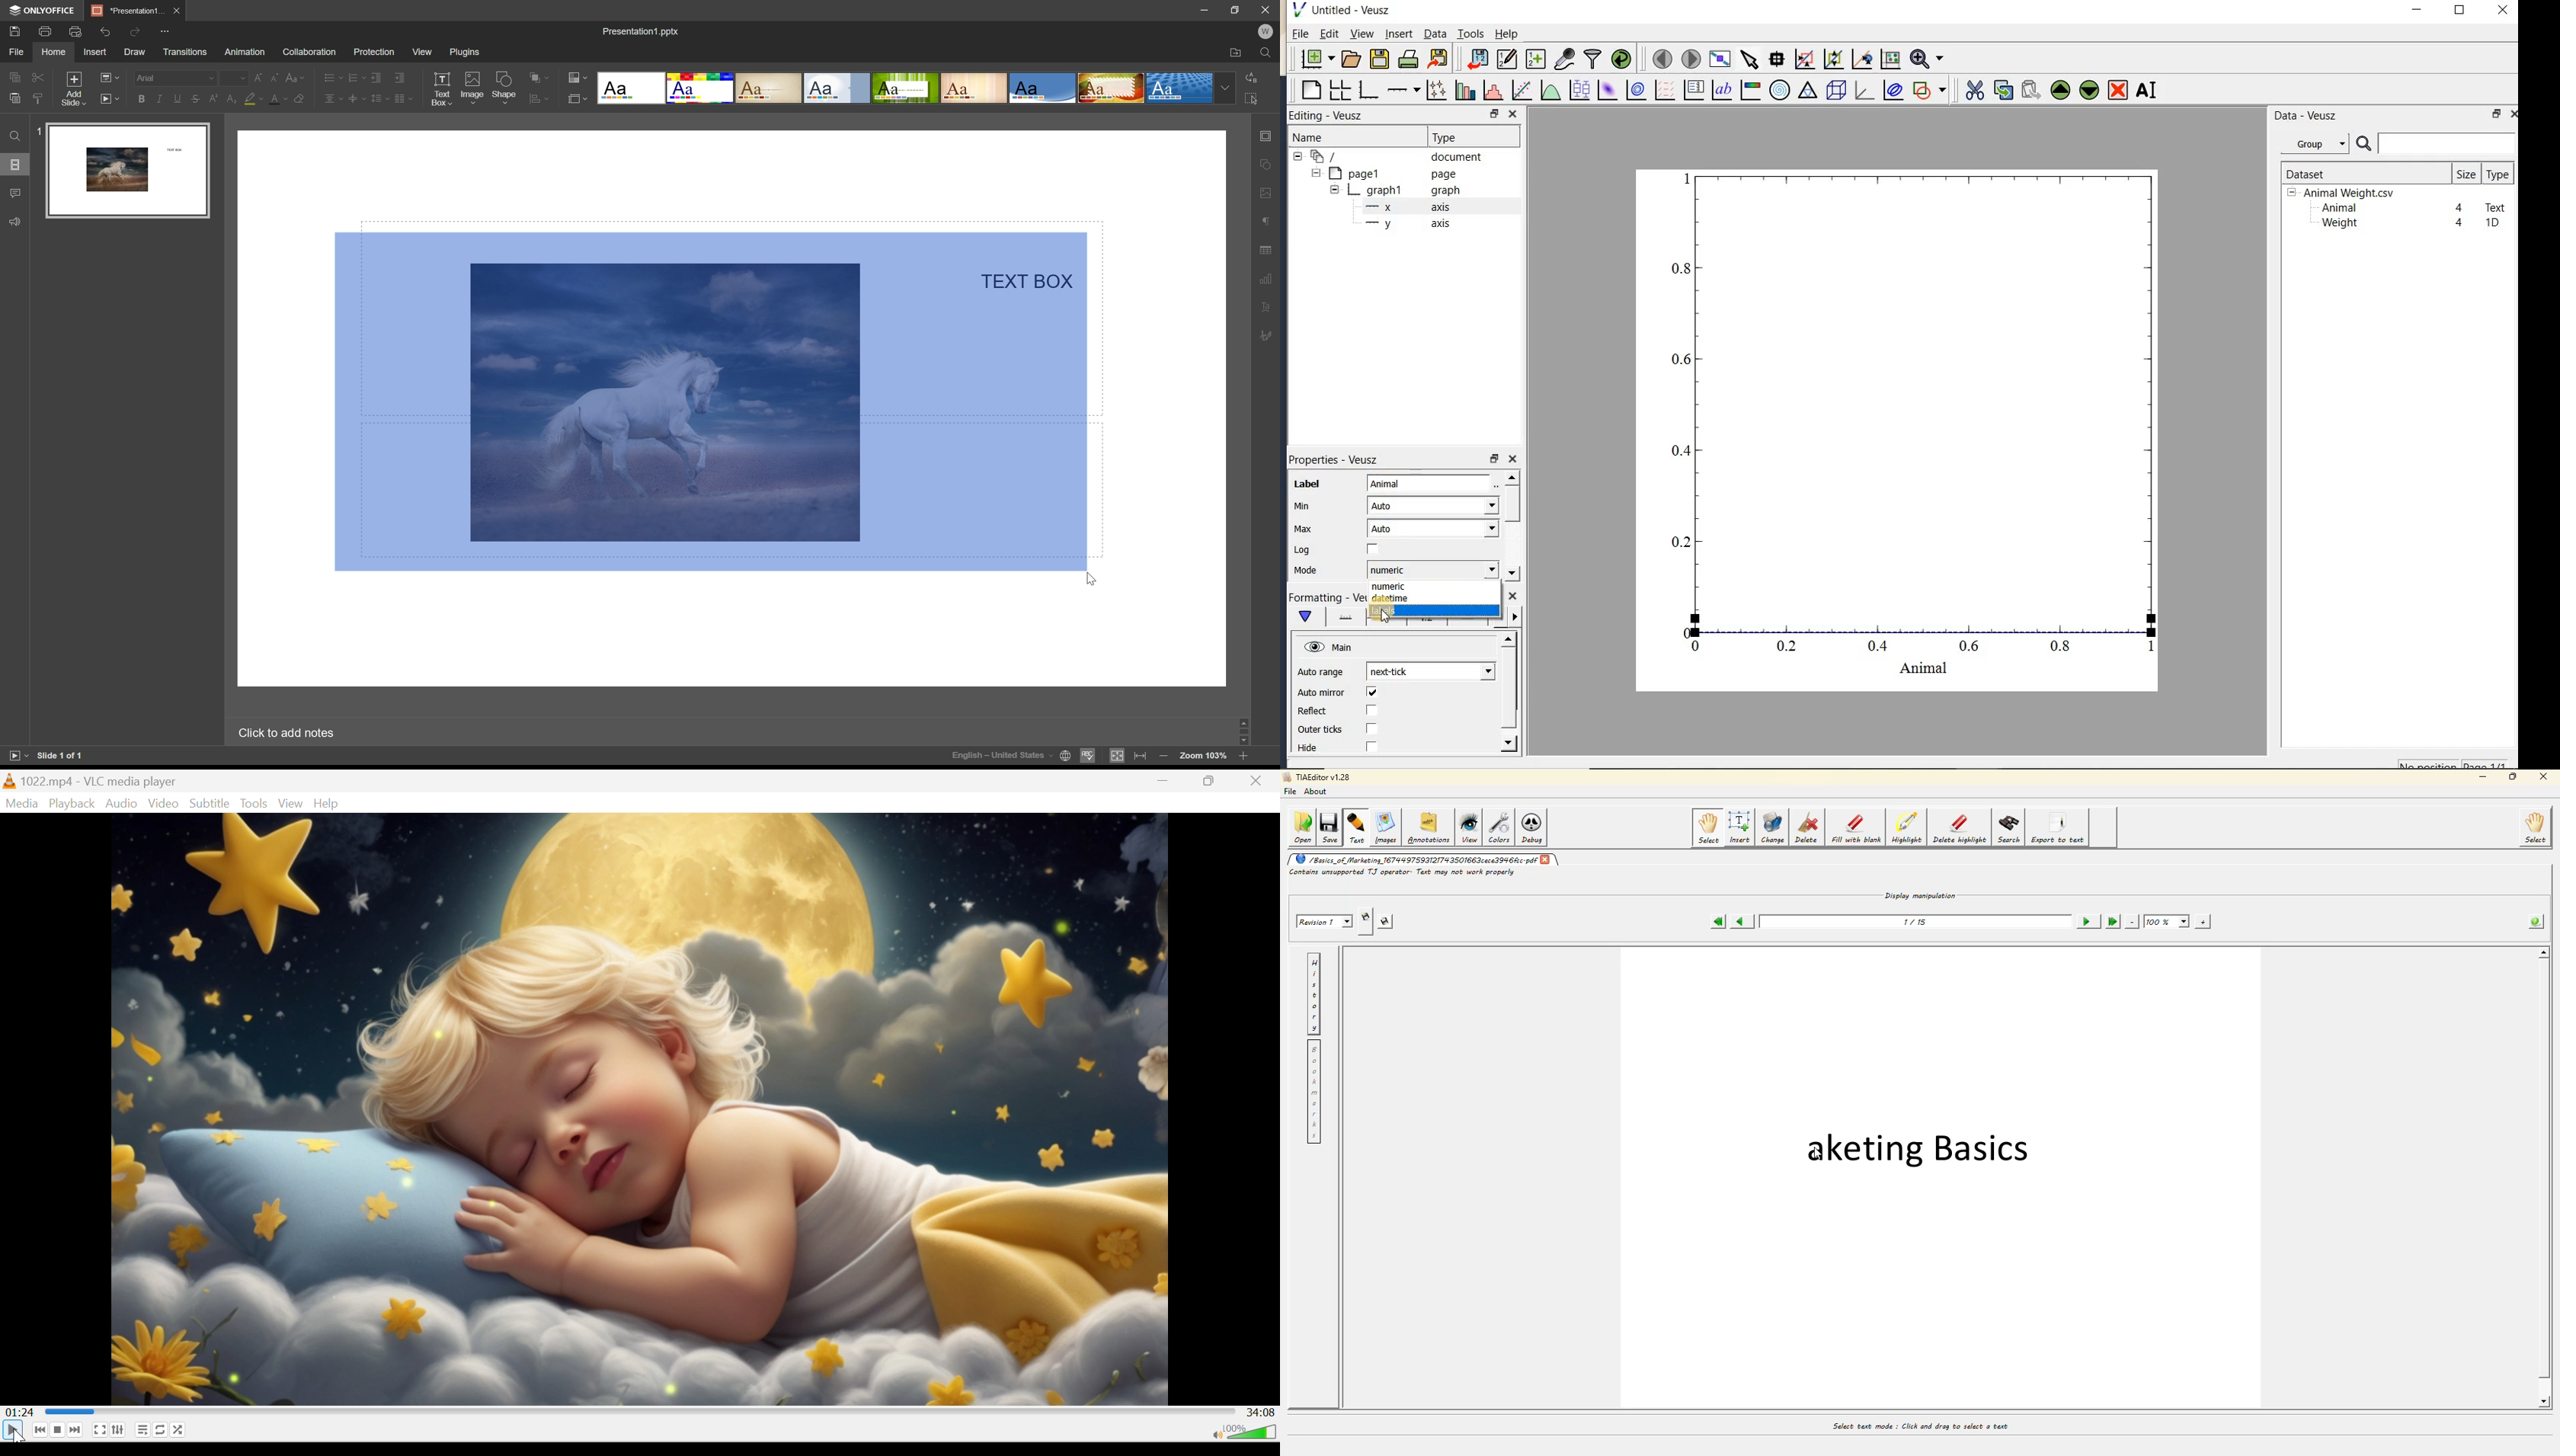 The height and width of the screenshot is (1456, 2576). Describe the element at coordinates (1692, 90) in the screenshot. I see `plot key` at that location.